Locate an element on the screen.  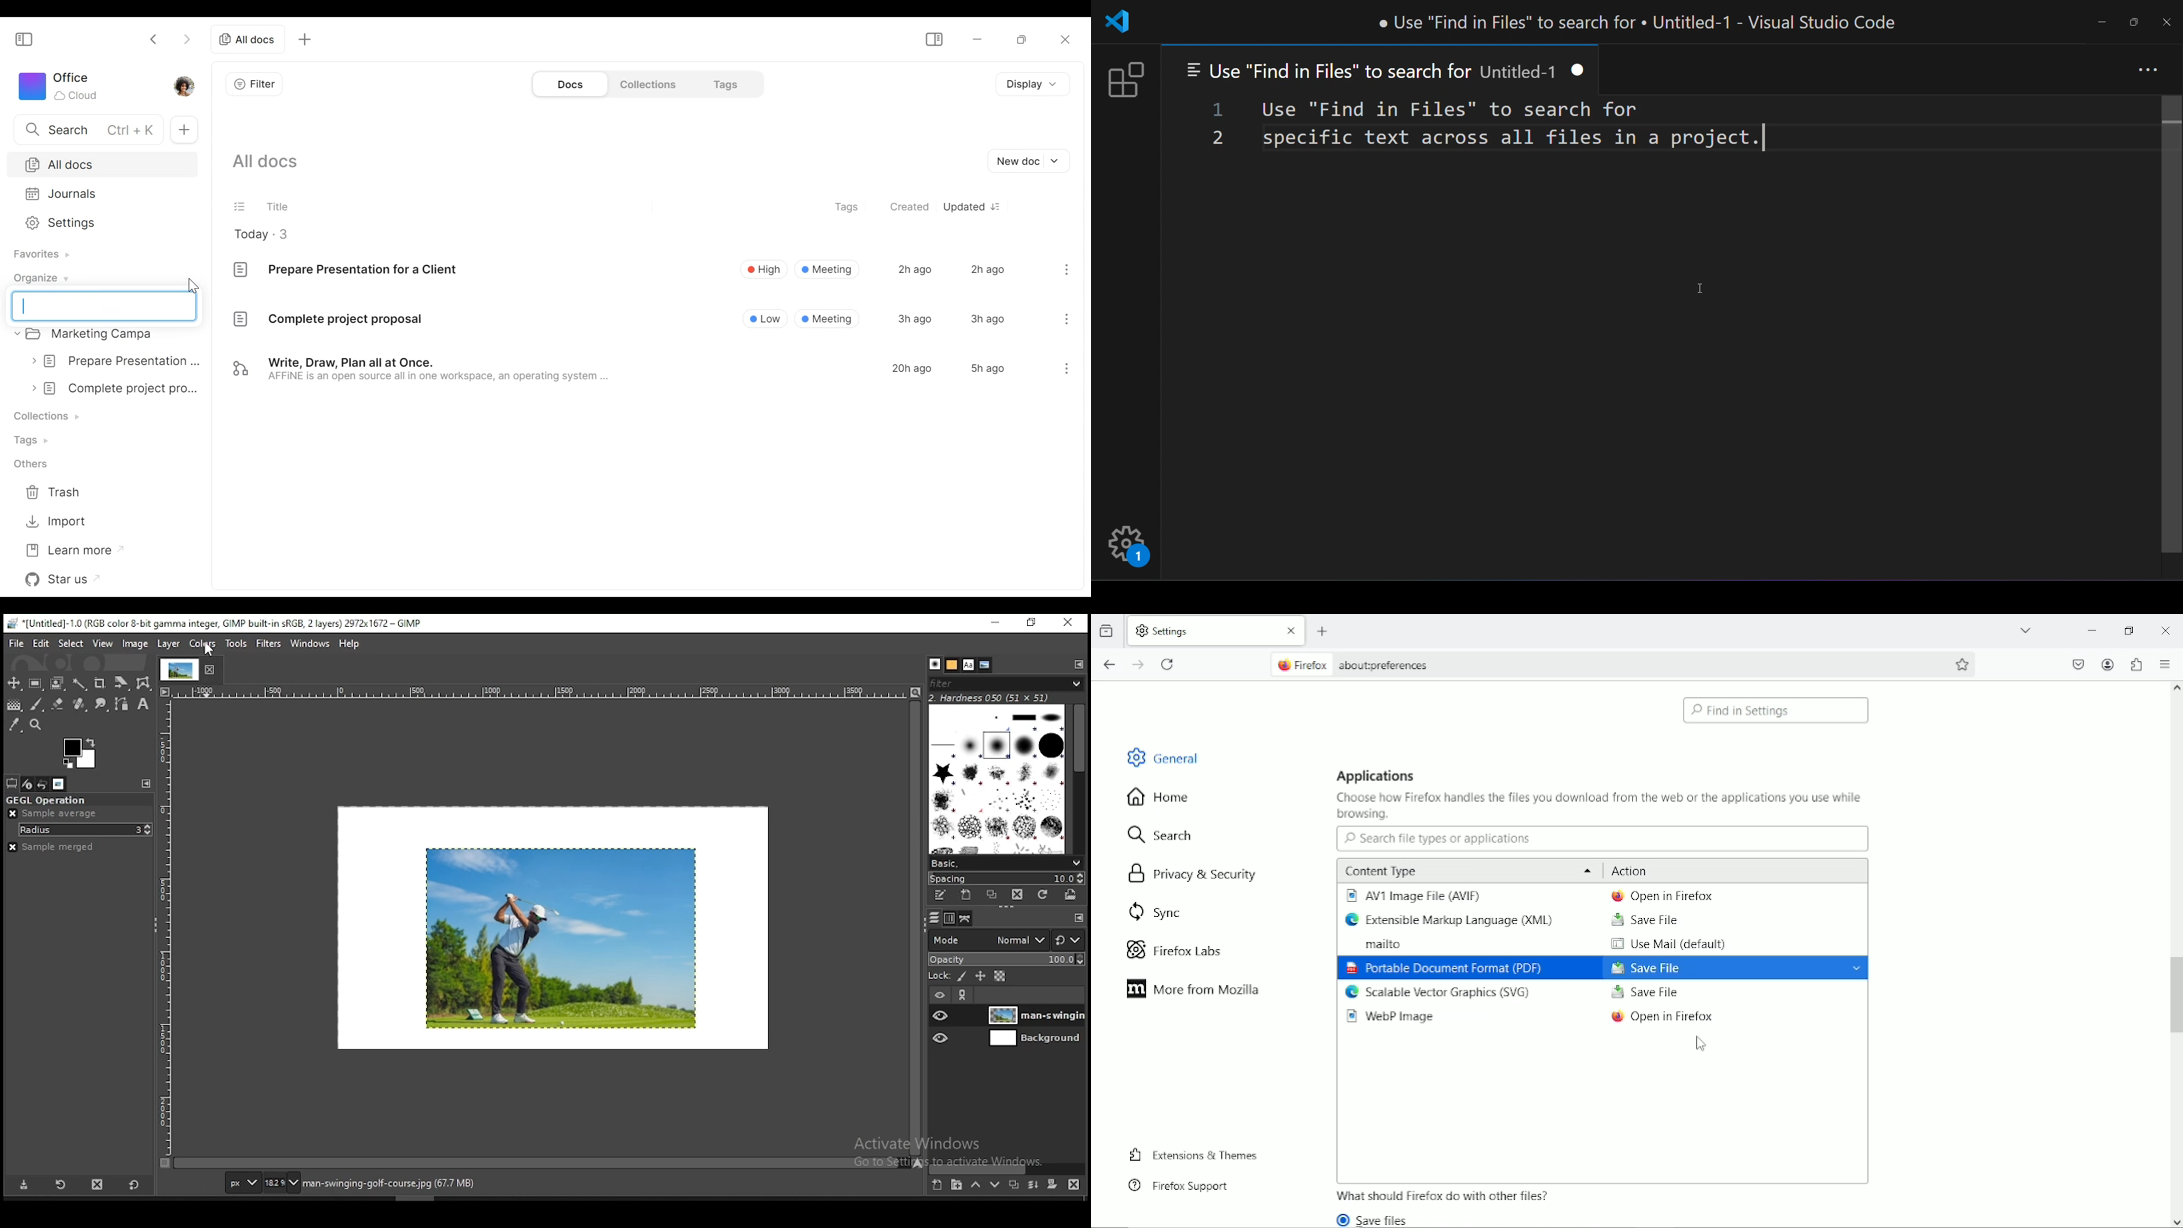
20h ago is located at coordinates (912, 368).